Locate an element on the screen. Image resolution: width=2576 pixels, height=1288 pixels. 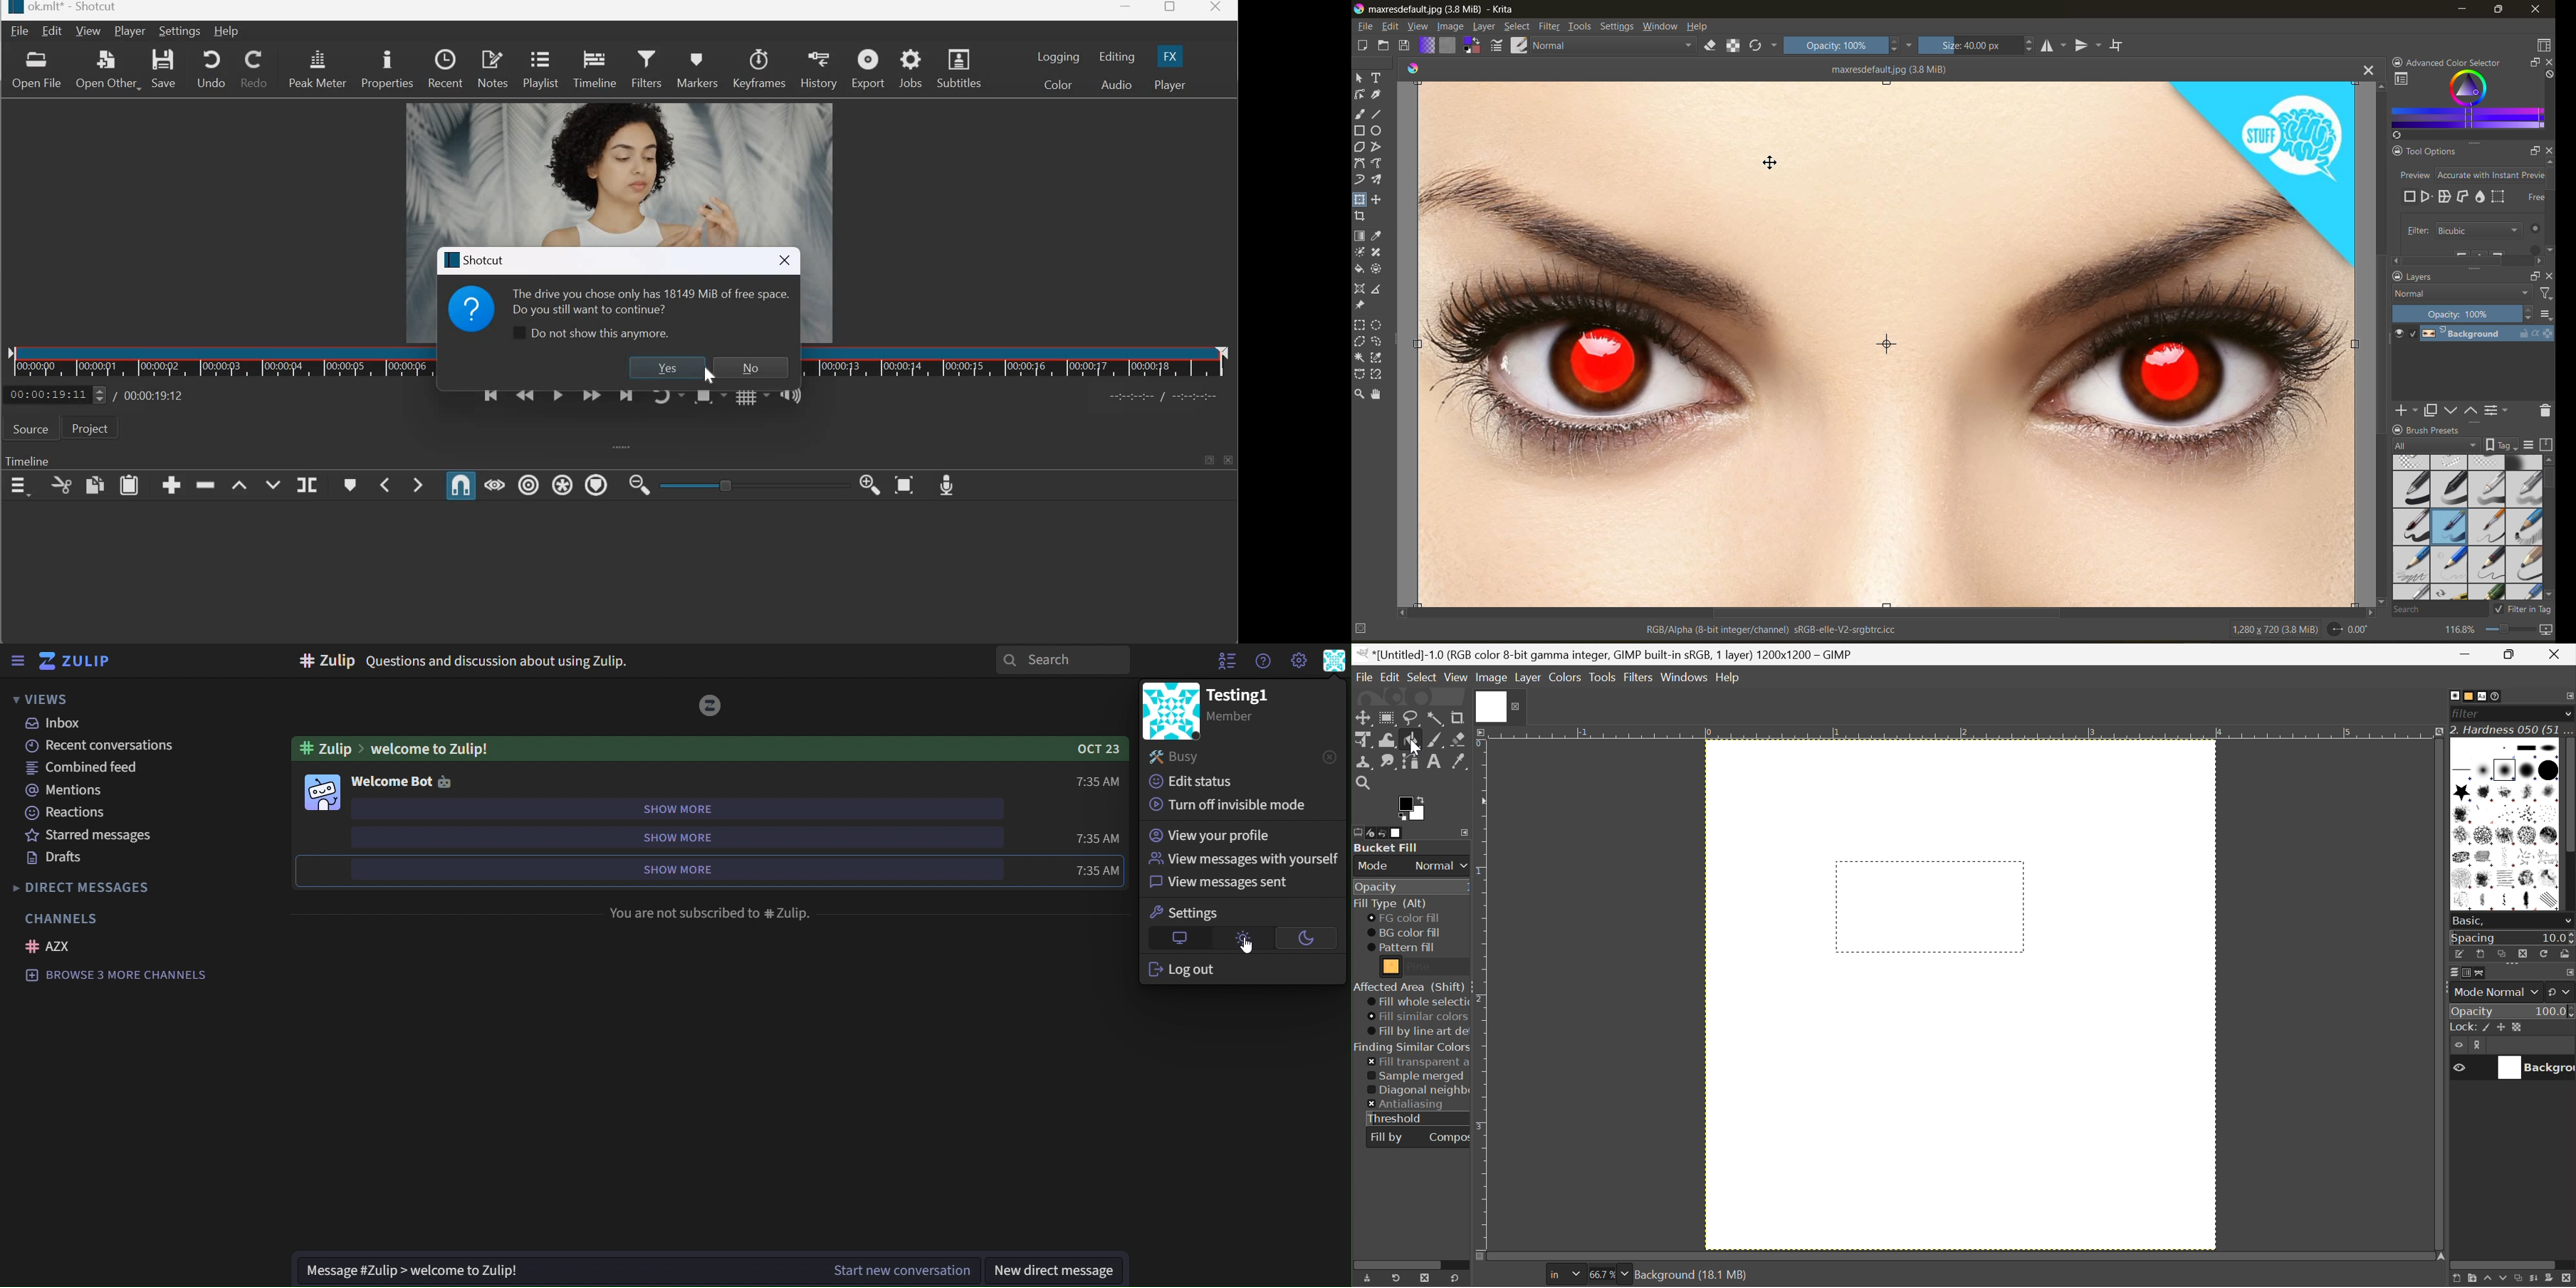
Previous Marker is located at coordinates (386, 485).